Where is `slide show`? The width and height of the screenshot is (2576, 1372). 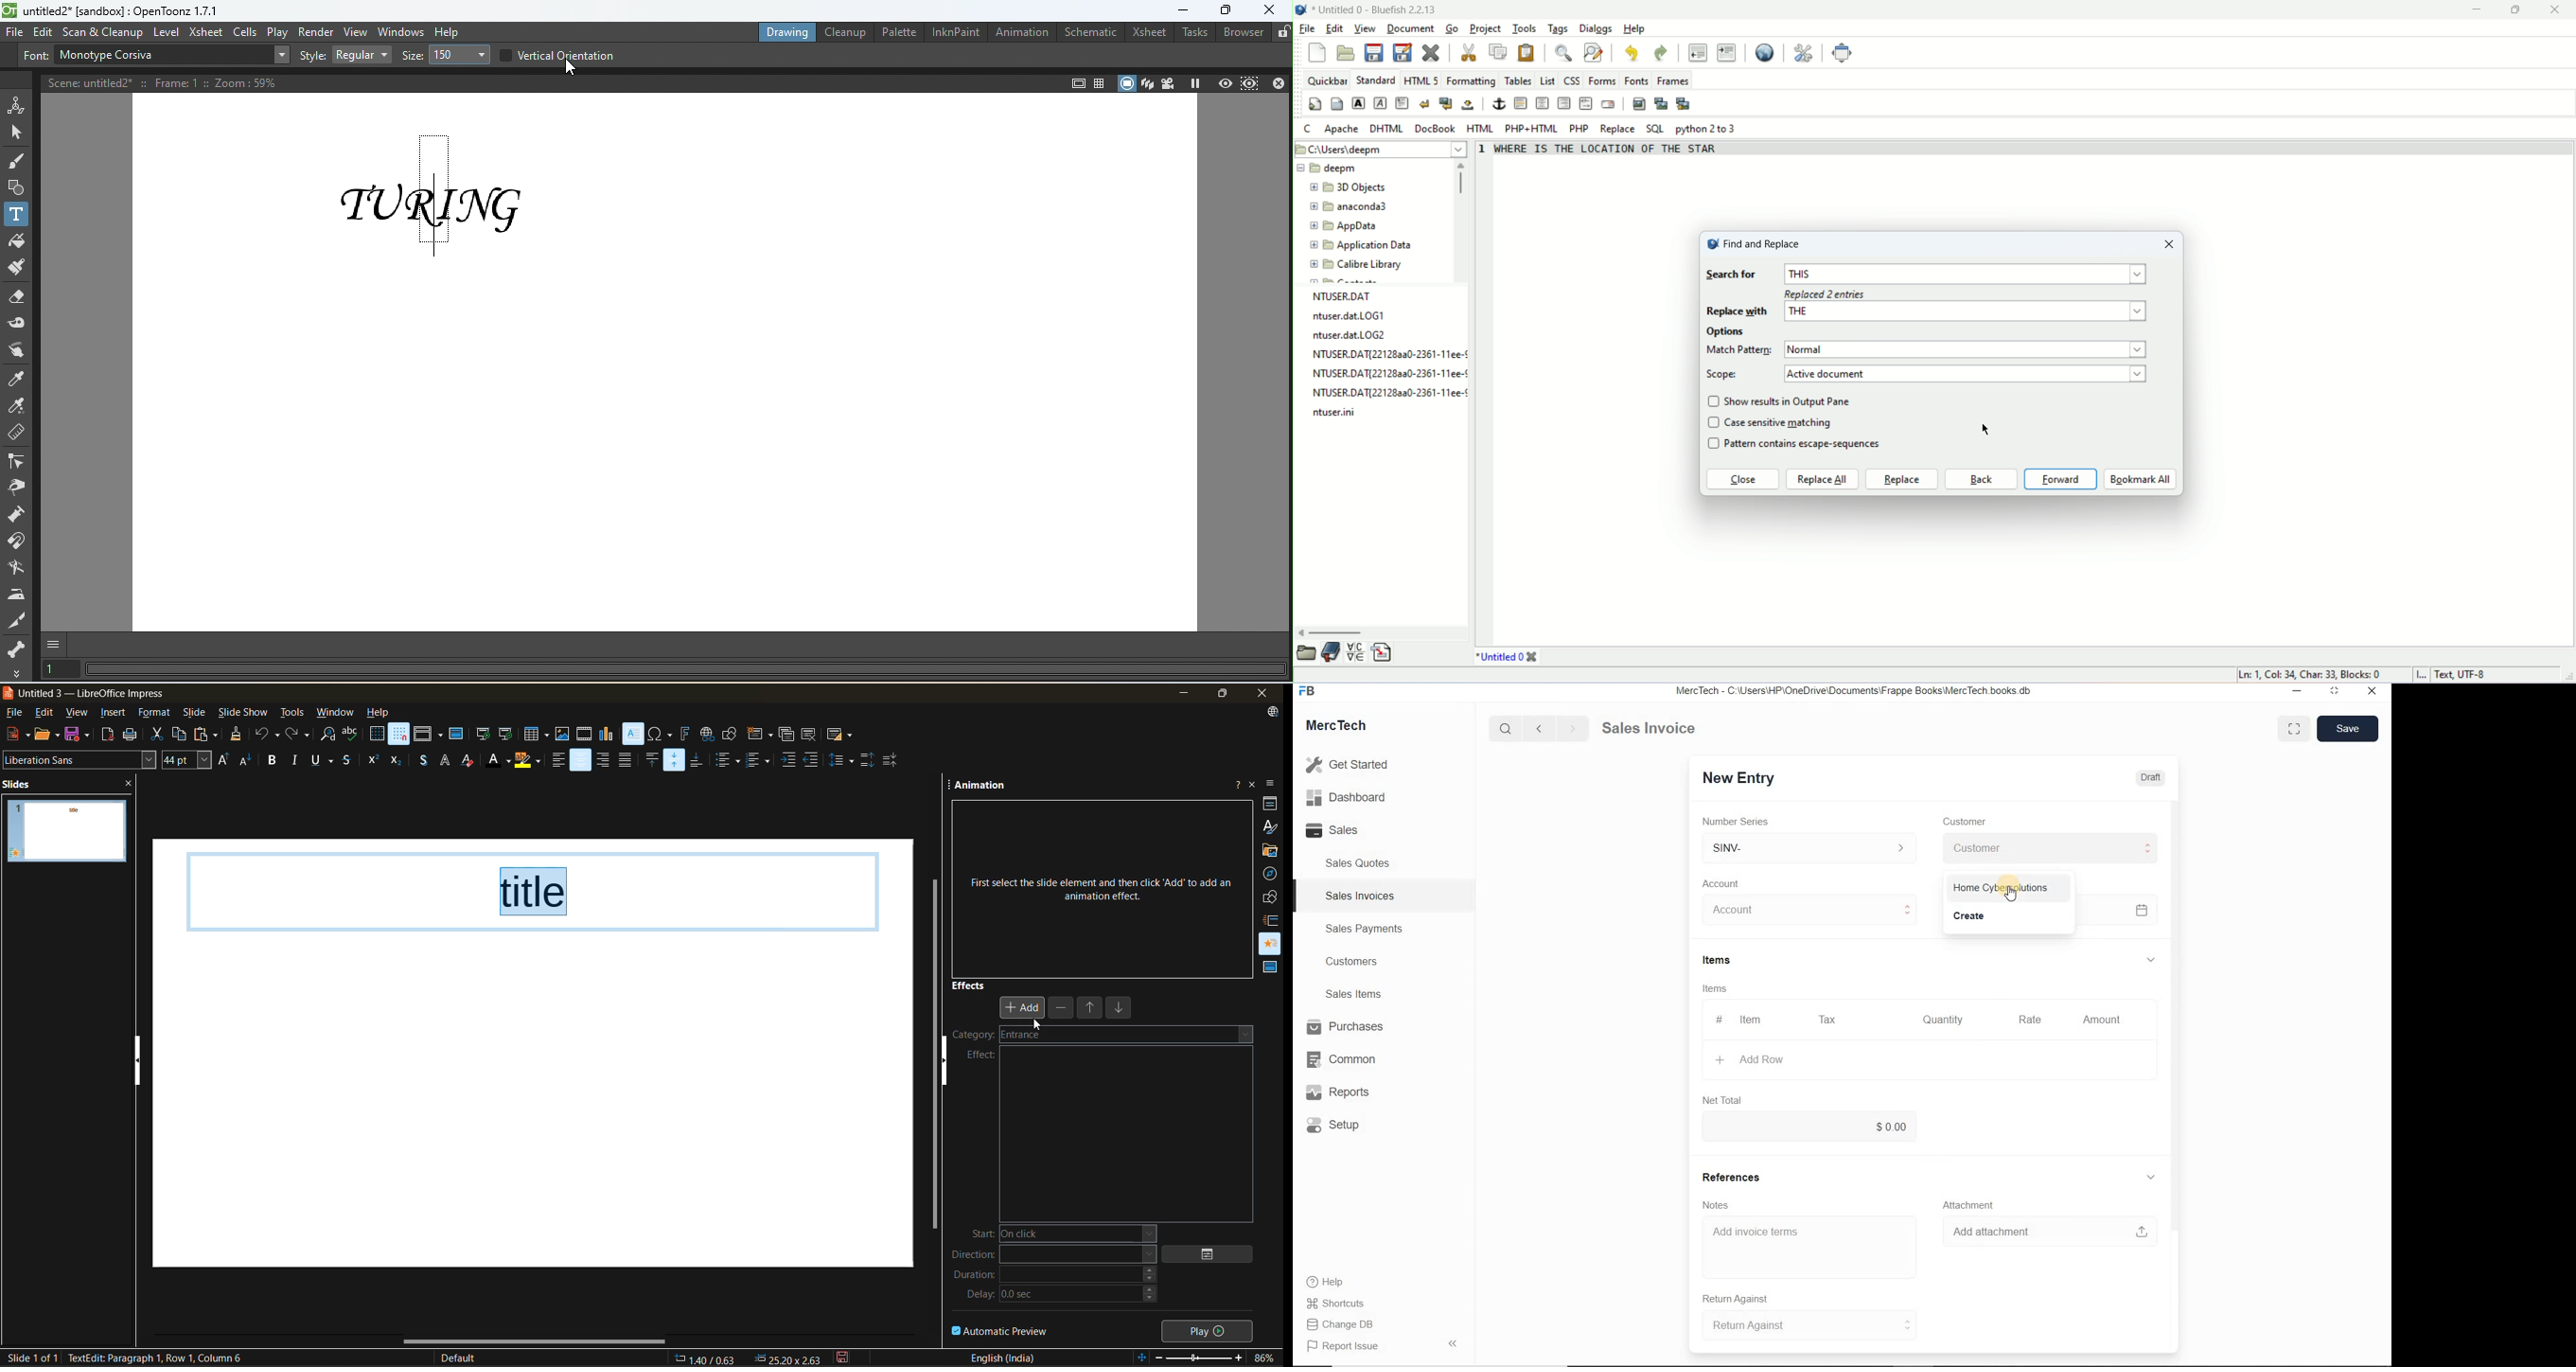
slide show is located at coordinates (243, 714).